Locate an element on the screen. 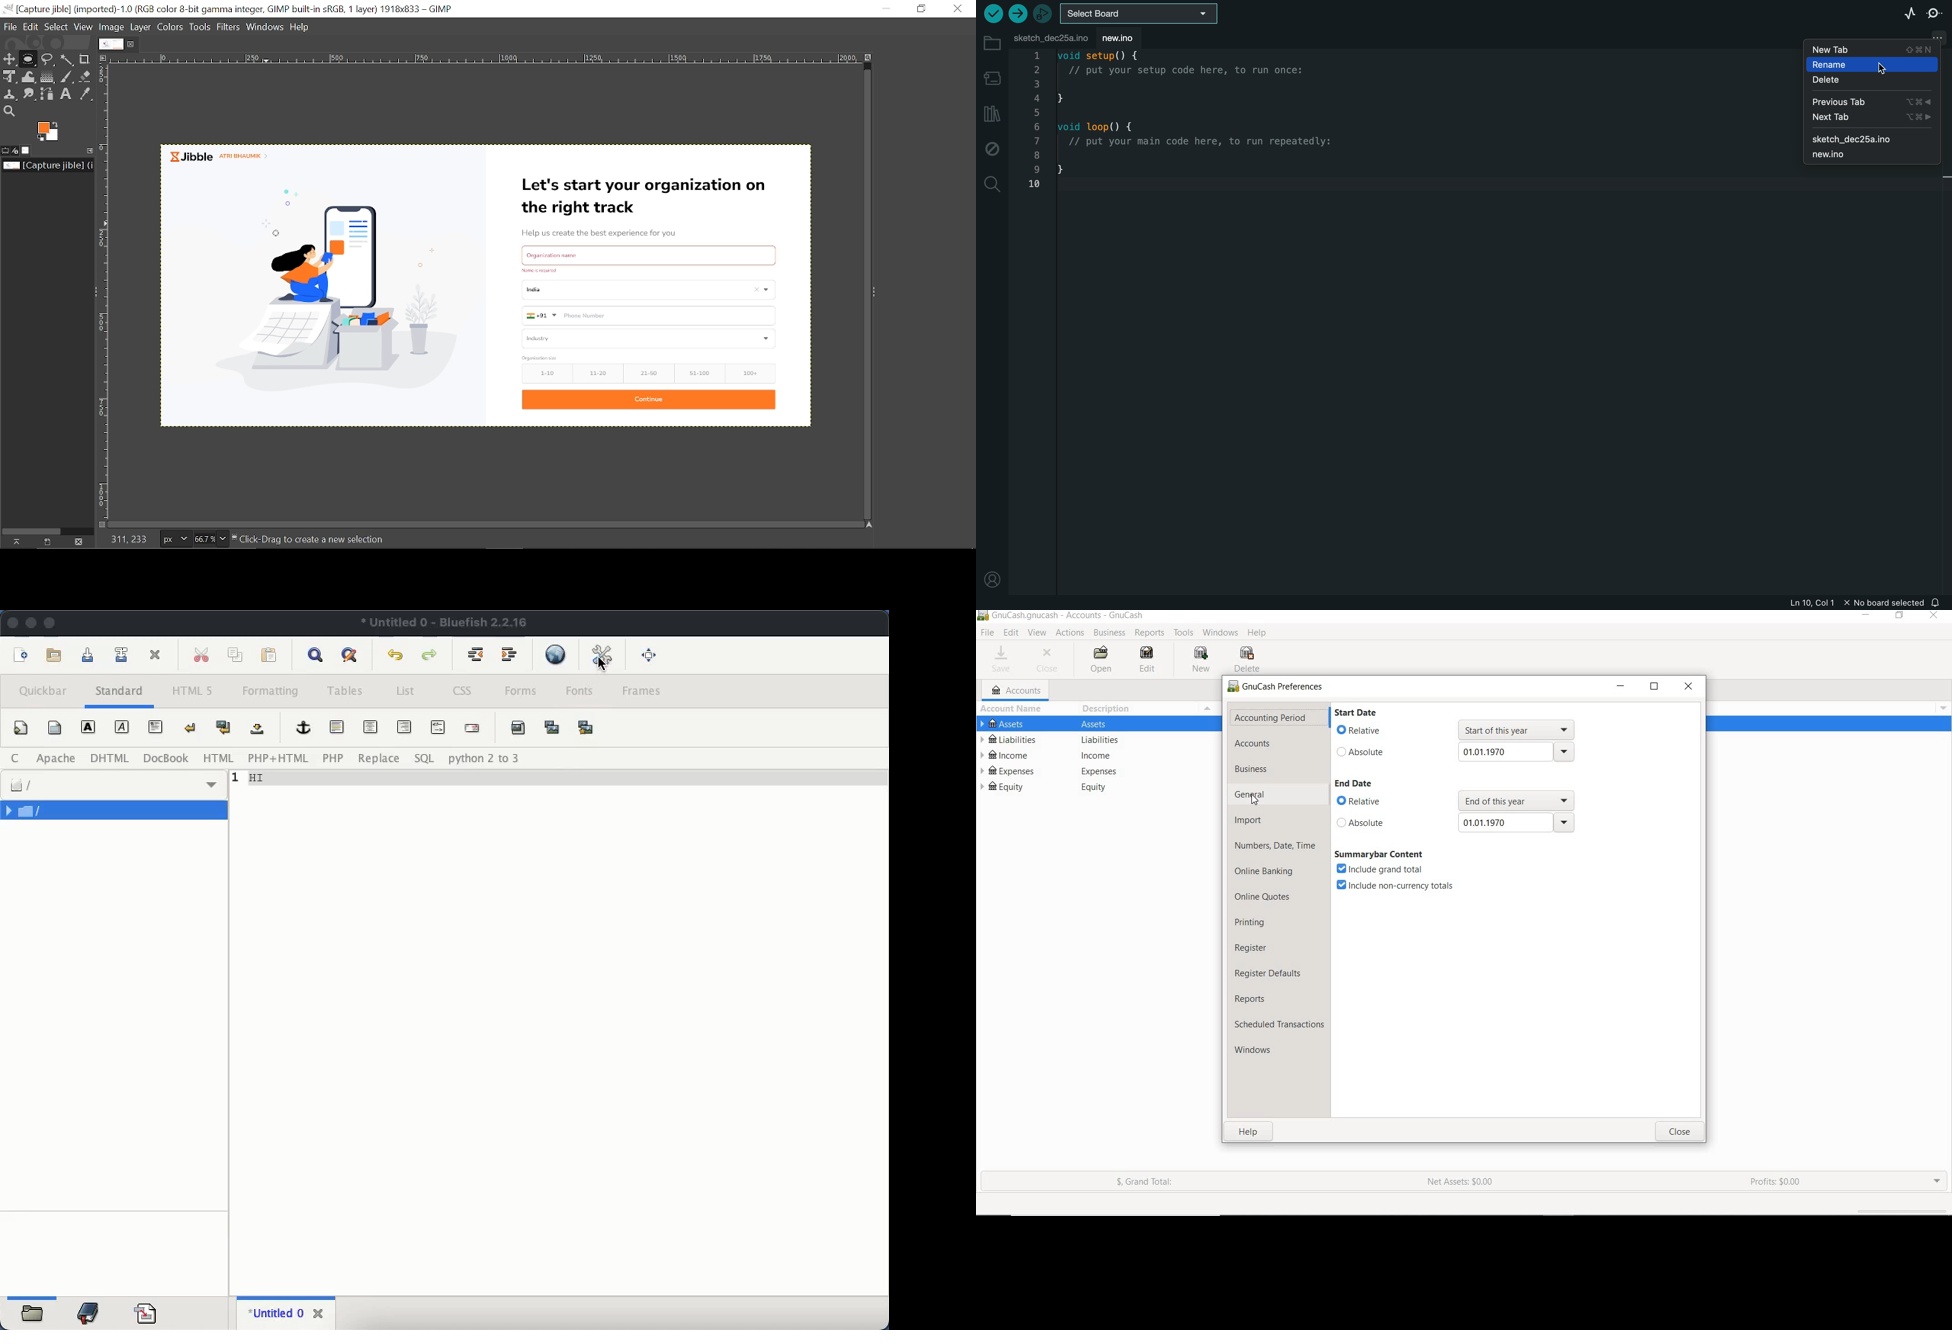 This screenshot has width=1960, height=1344. RESTORE DOWN is located at coordinates (1653, 687).